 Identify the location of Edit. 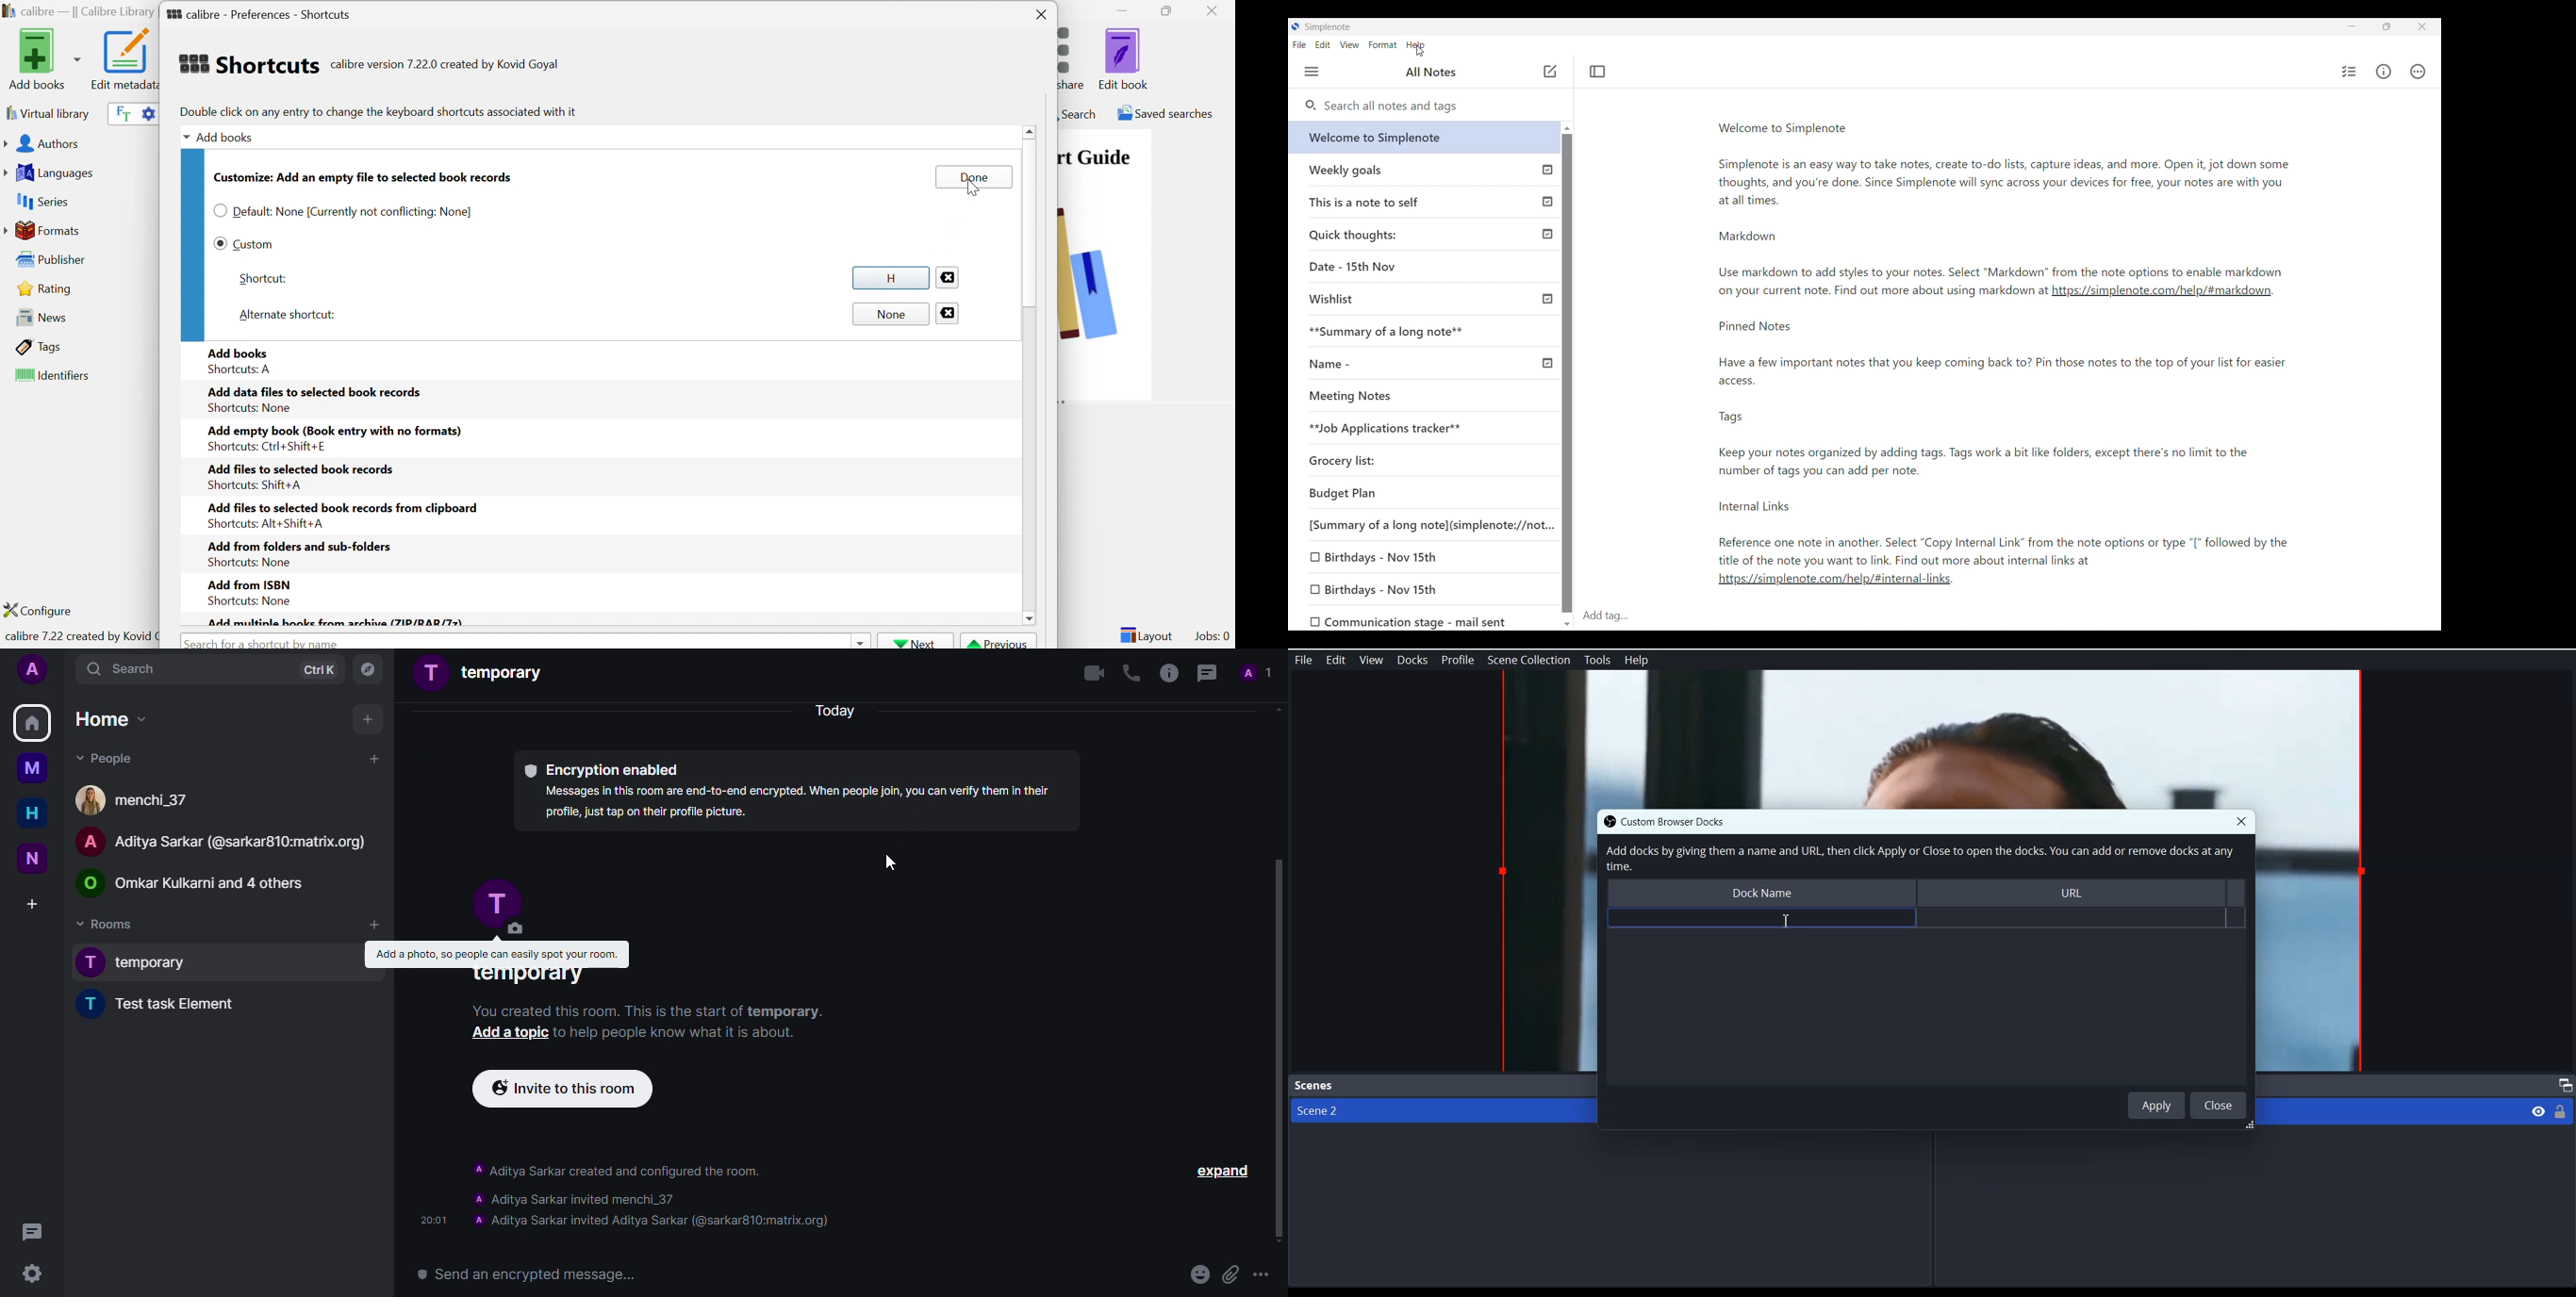
(1335, 660).